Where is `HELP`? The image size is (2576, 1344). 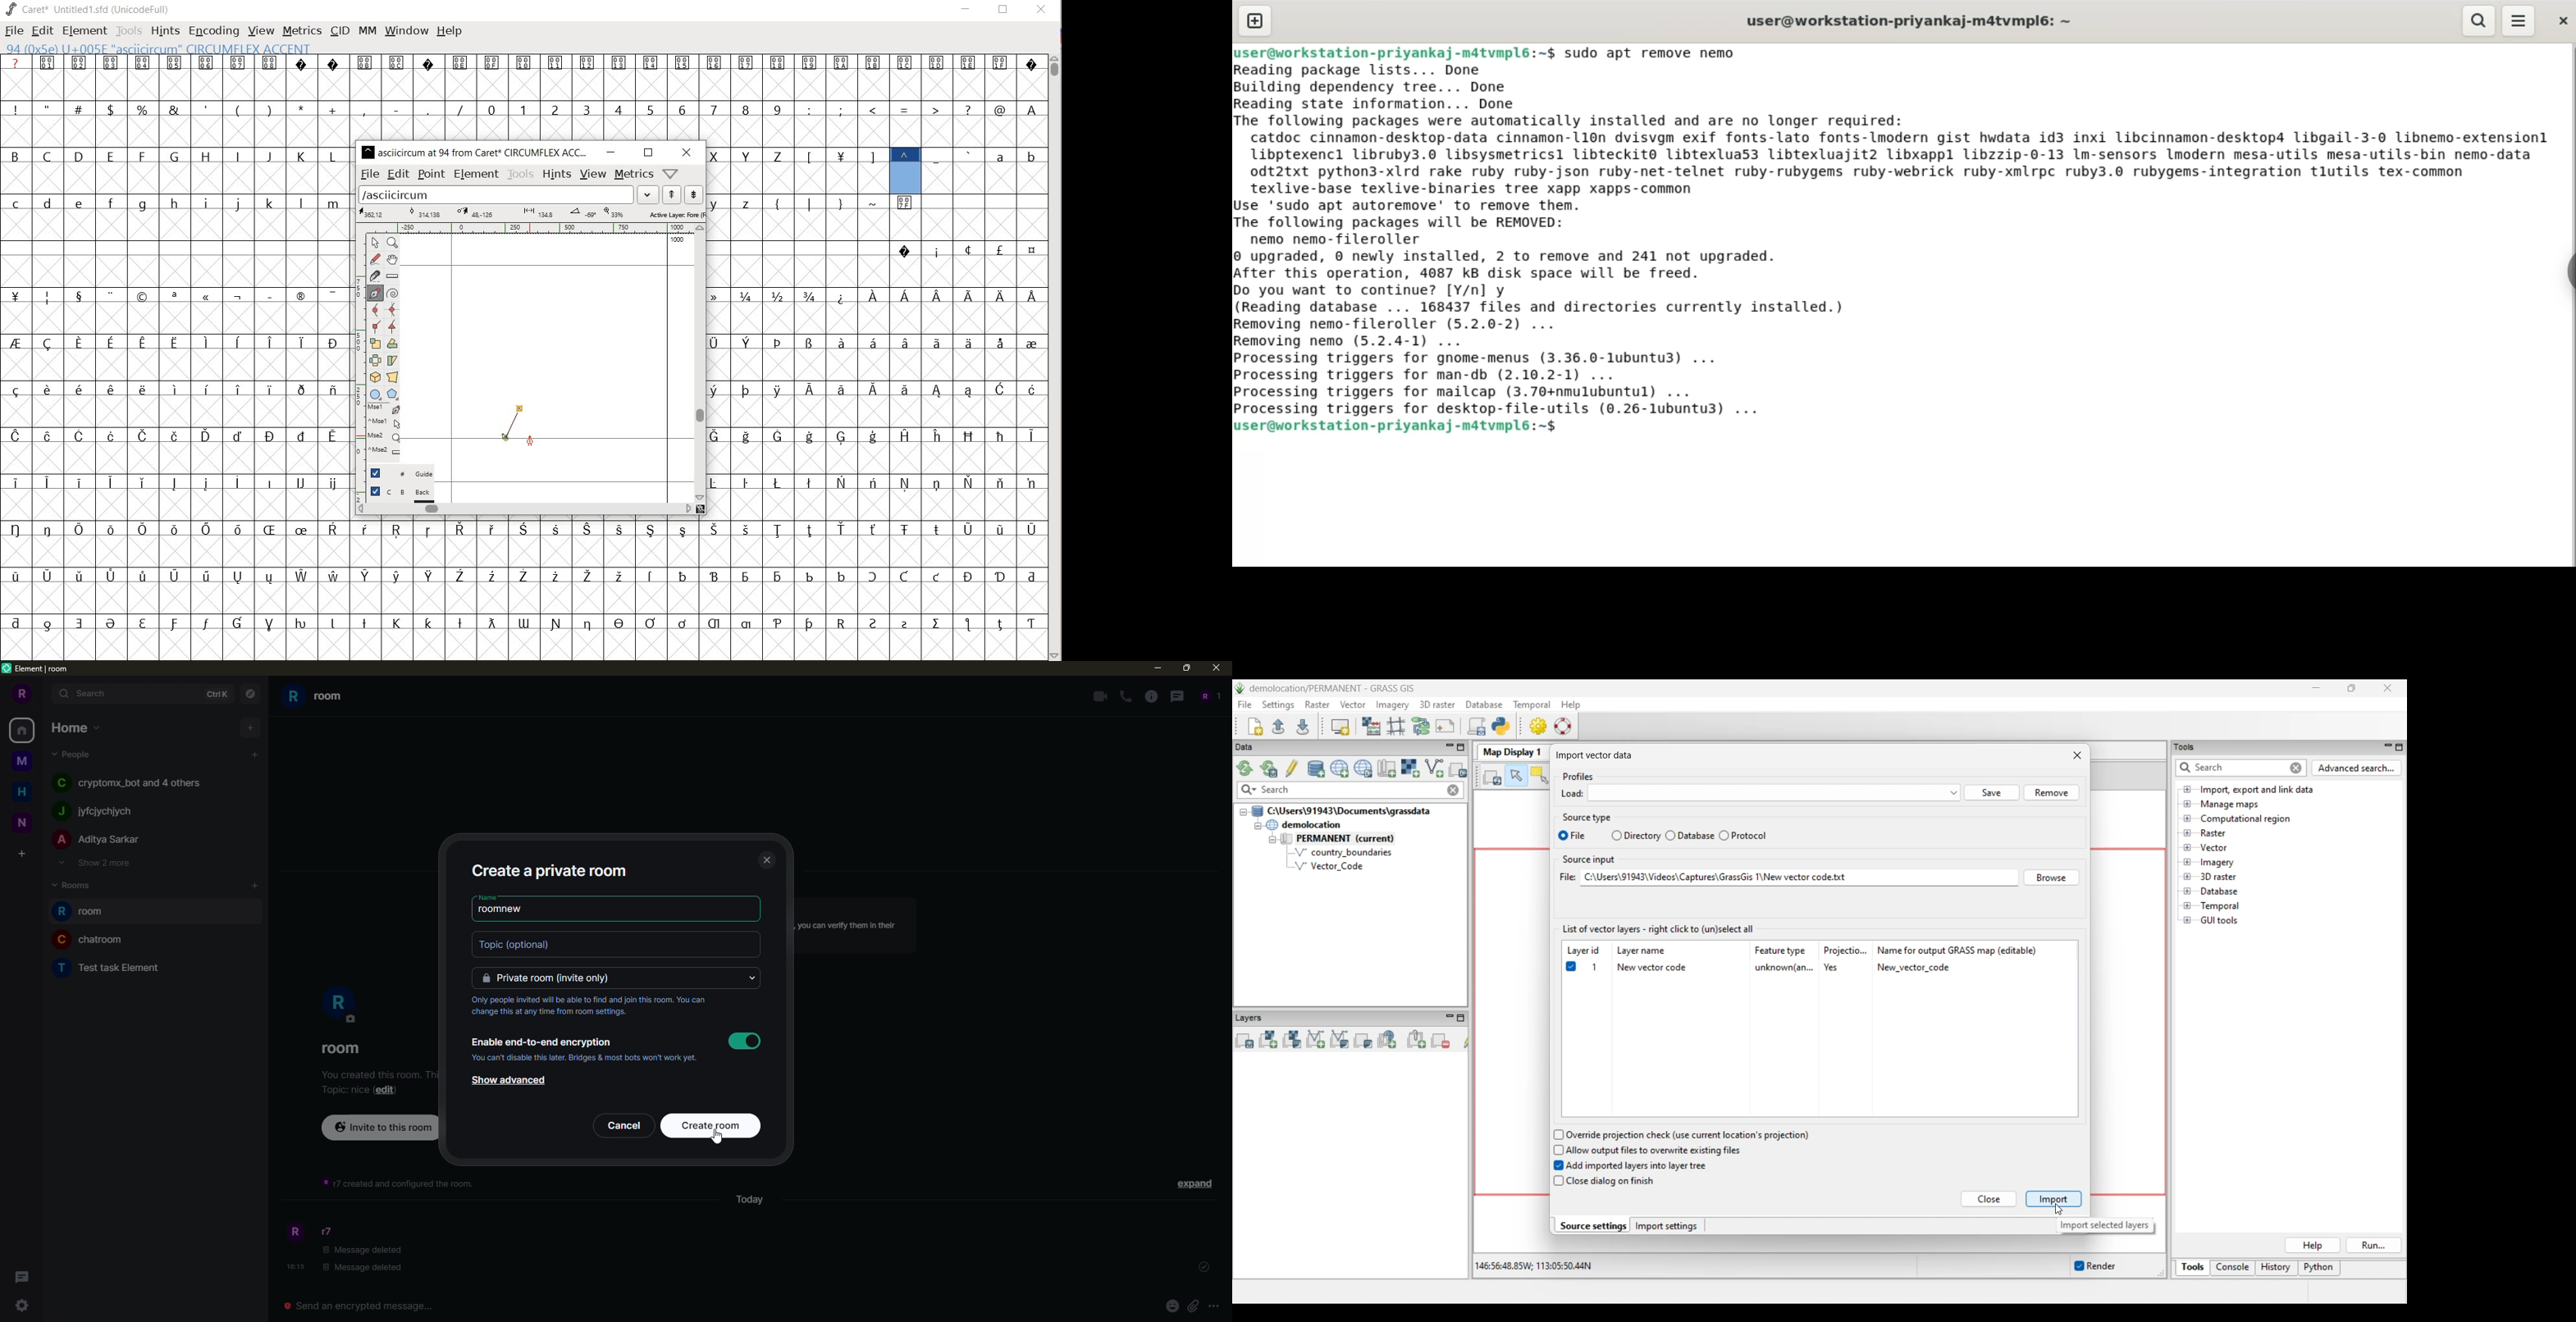
HELP is located at coordinates (450, 30).